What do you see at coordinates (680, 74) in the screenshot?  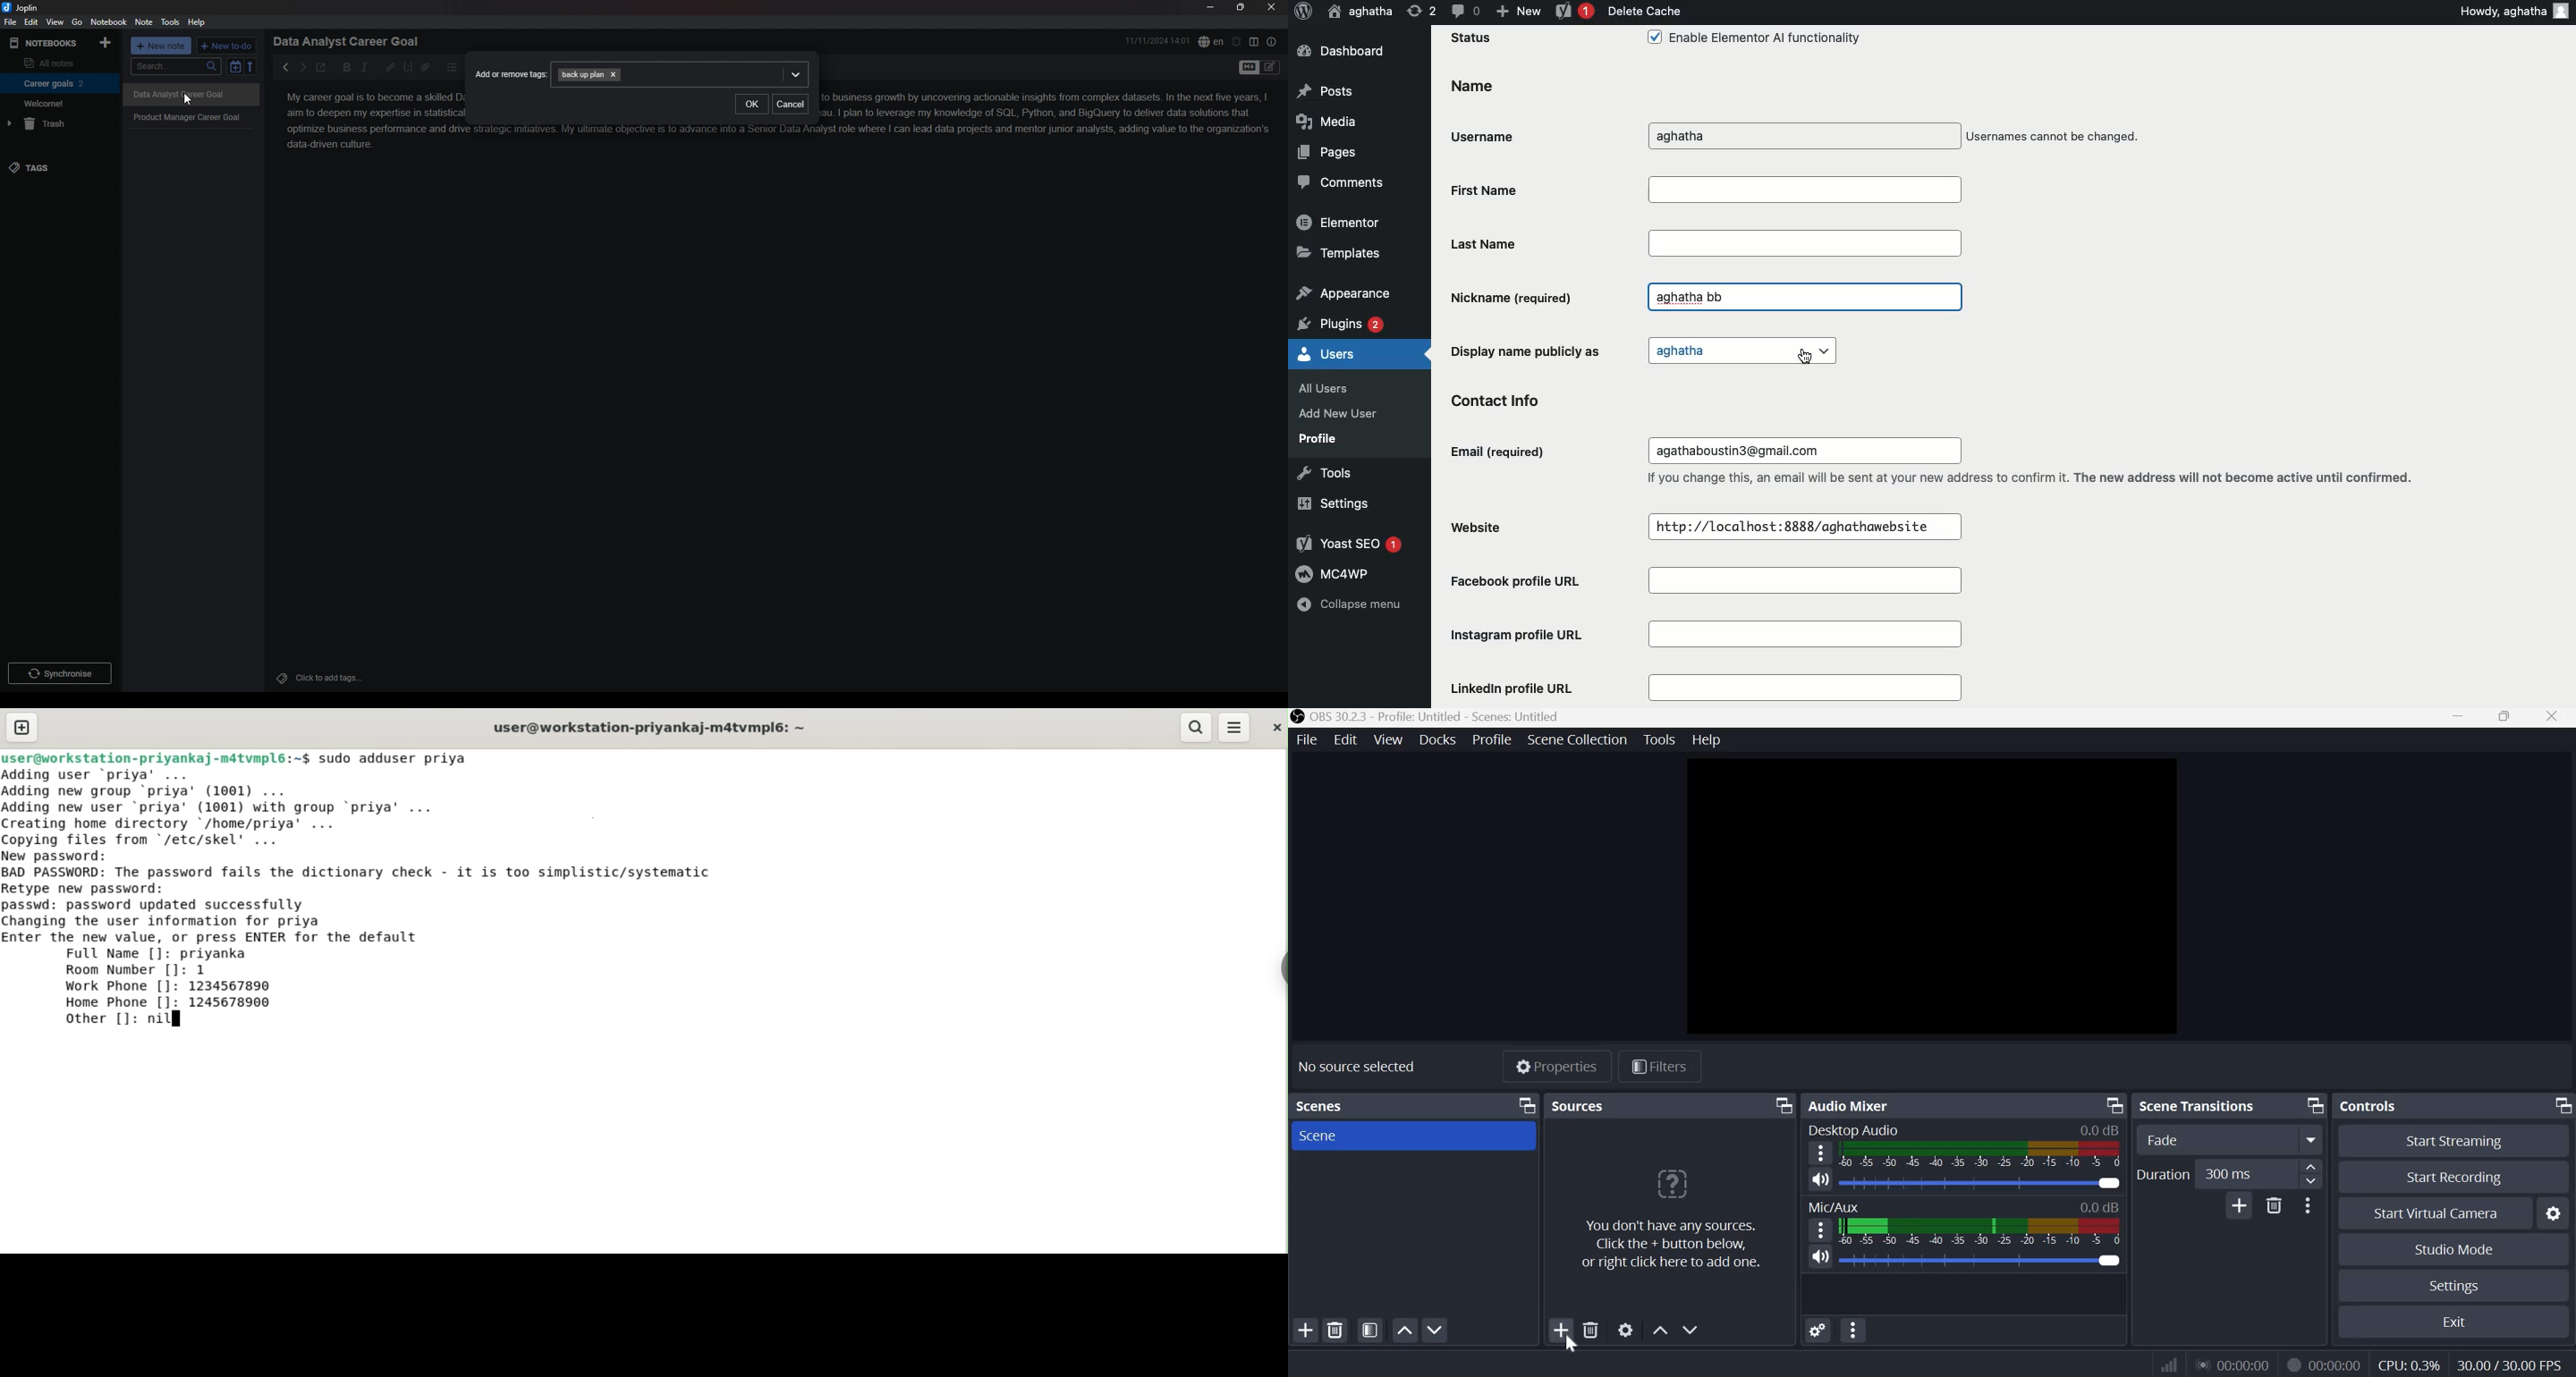 I see `back up plan` at bounding box center [680, 74].